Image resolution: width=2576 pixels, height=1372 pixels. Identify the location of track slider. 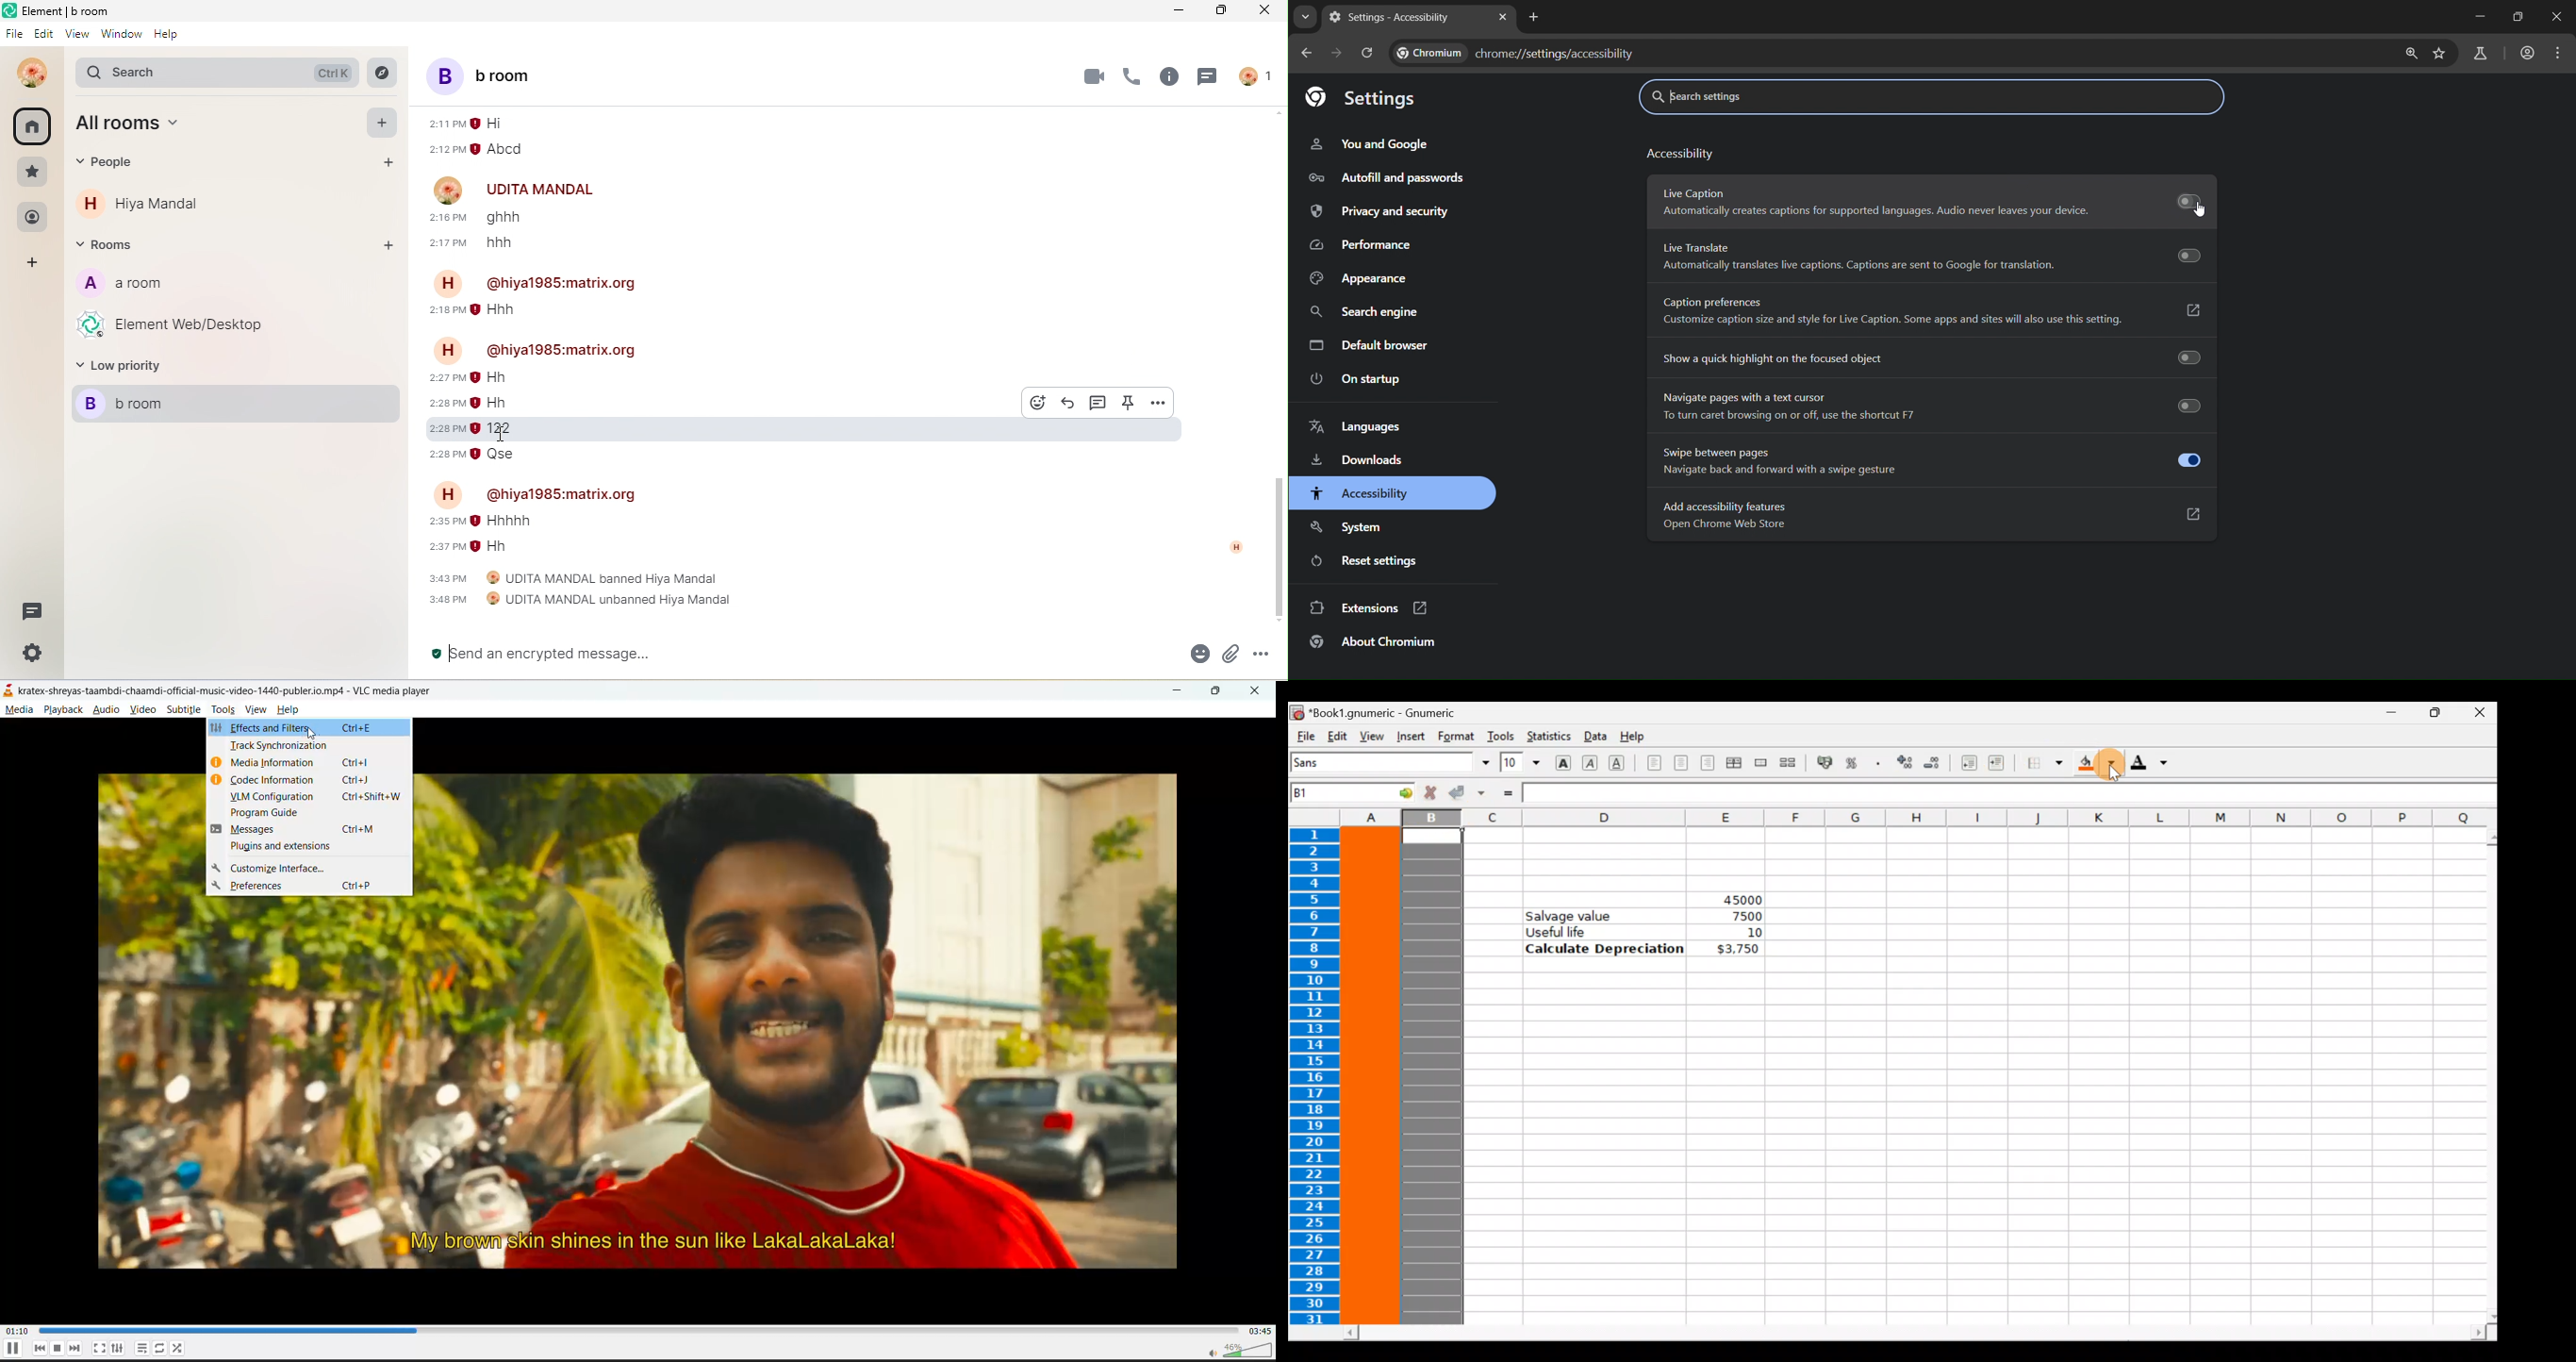
(635, 1329).